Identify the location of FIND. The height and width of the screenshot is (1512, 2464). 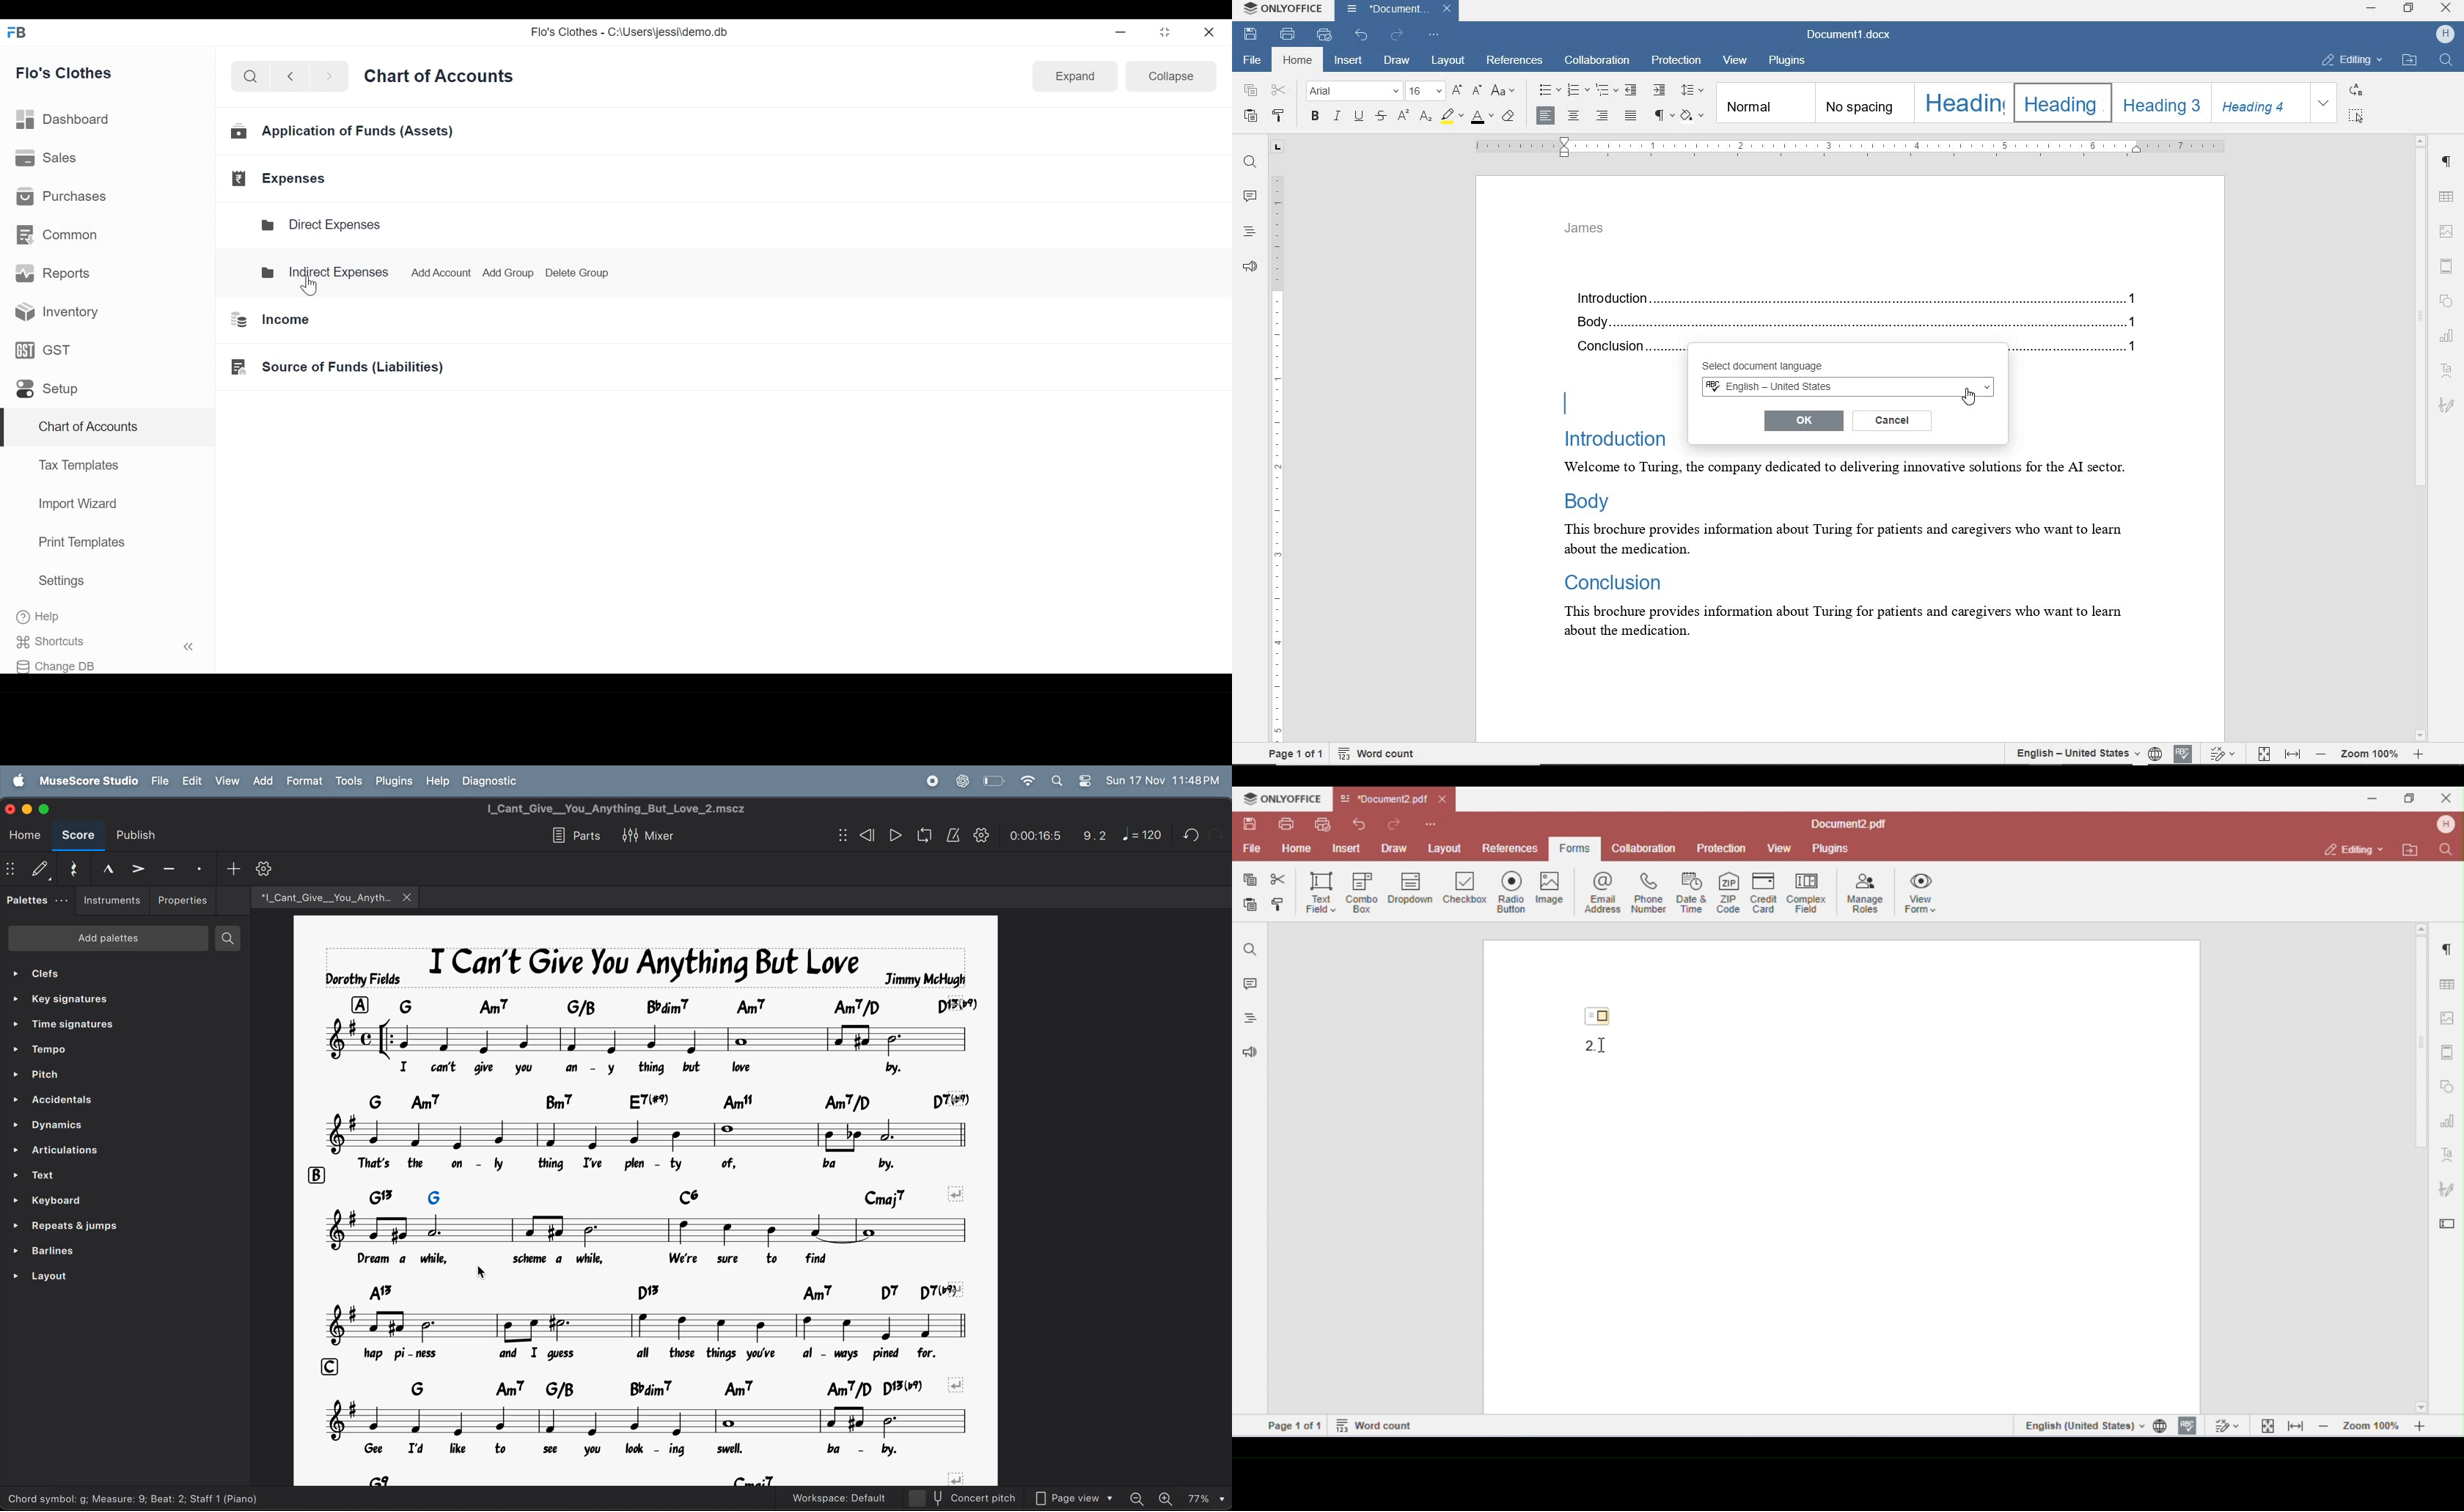
(2448, 62).